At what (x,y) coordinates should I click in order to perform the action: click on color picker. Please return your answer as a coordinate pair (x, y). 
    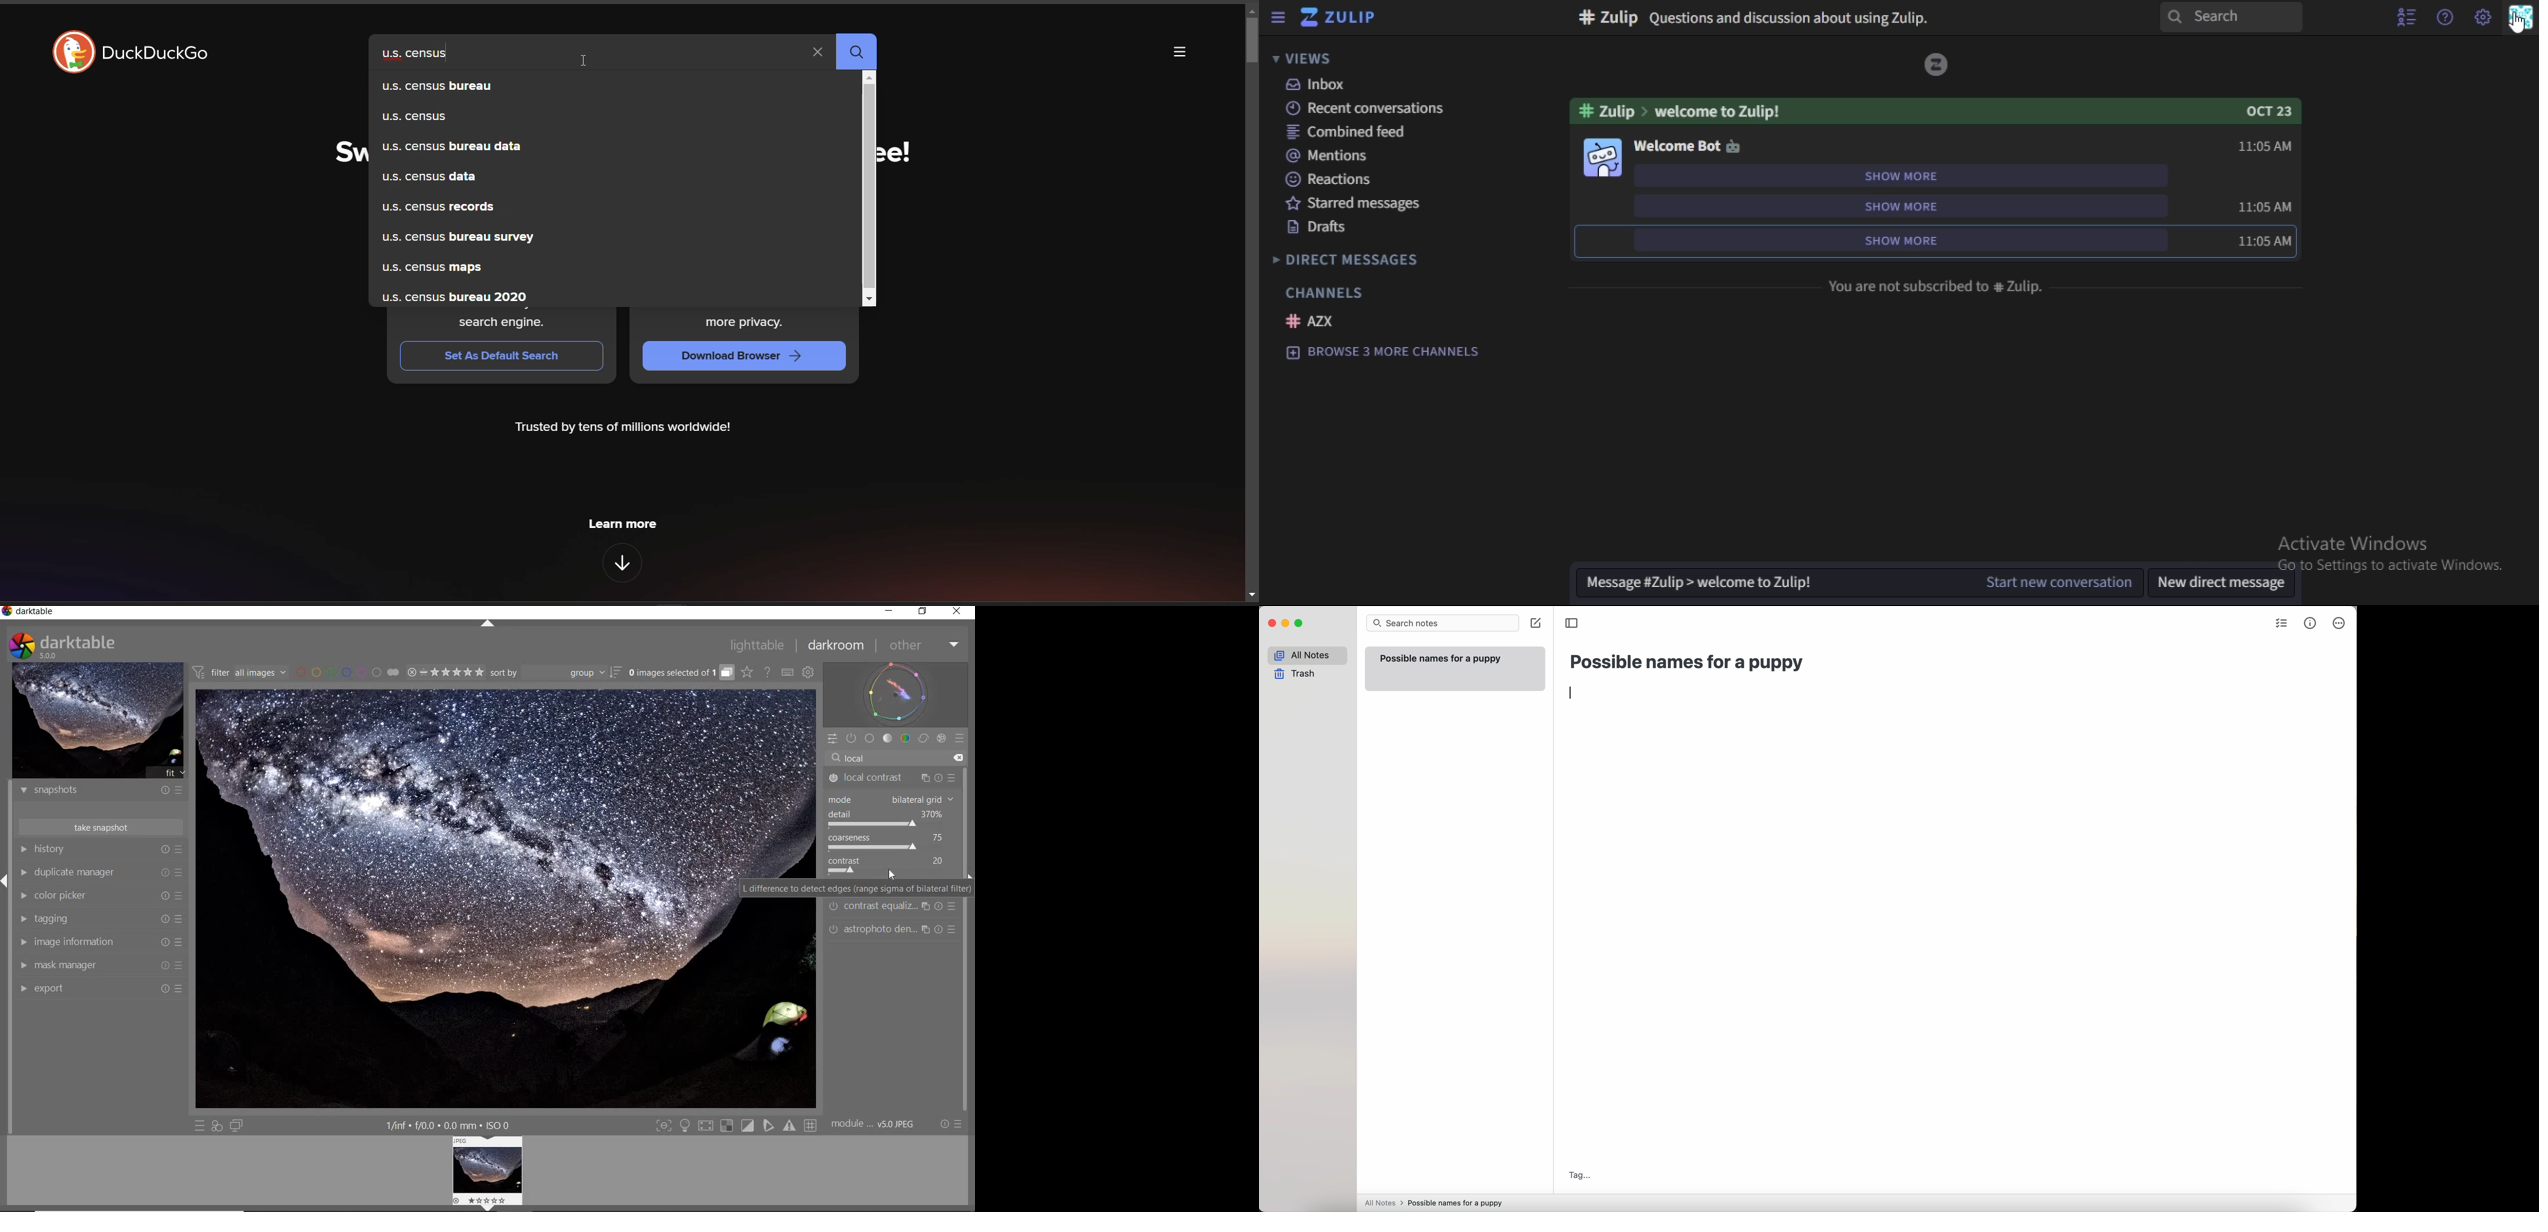
    Looking at the image, I should click on (67, 895).